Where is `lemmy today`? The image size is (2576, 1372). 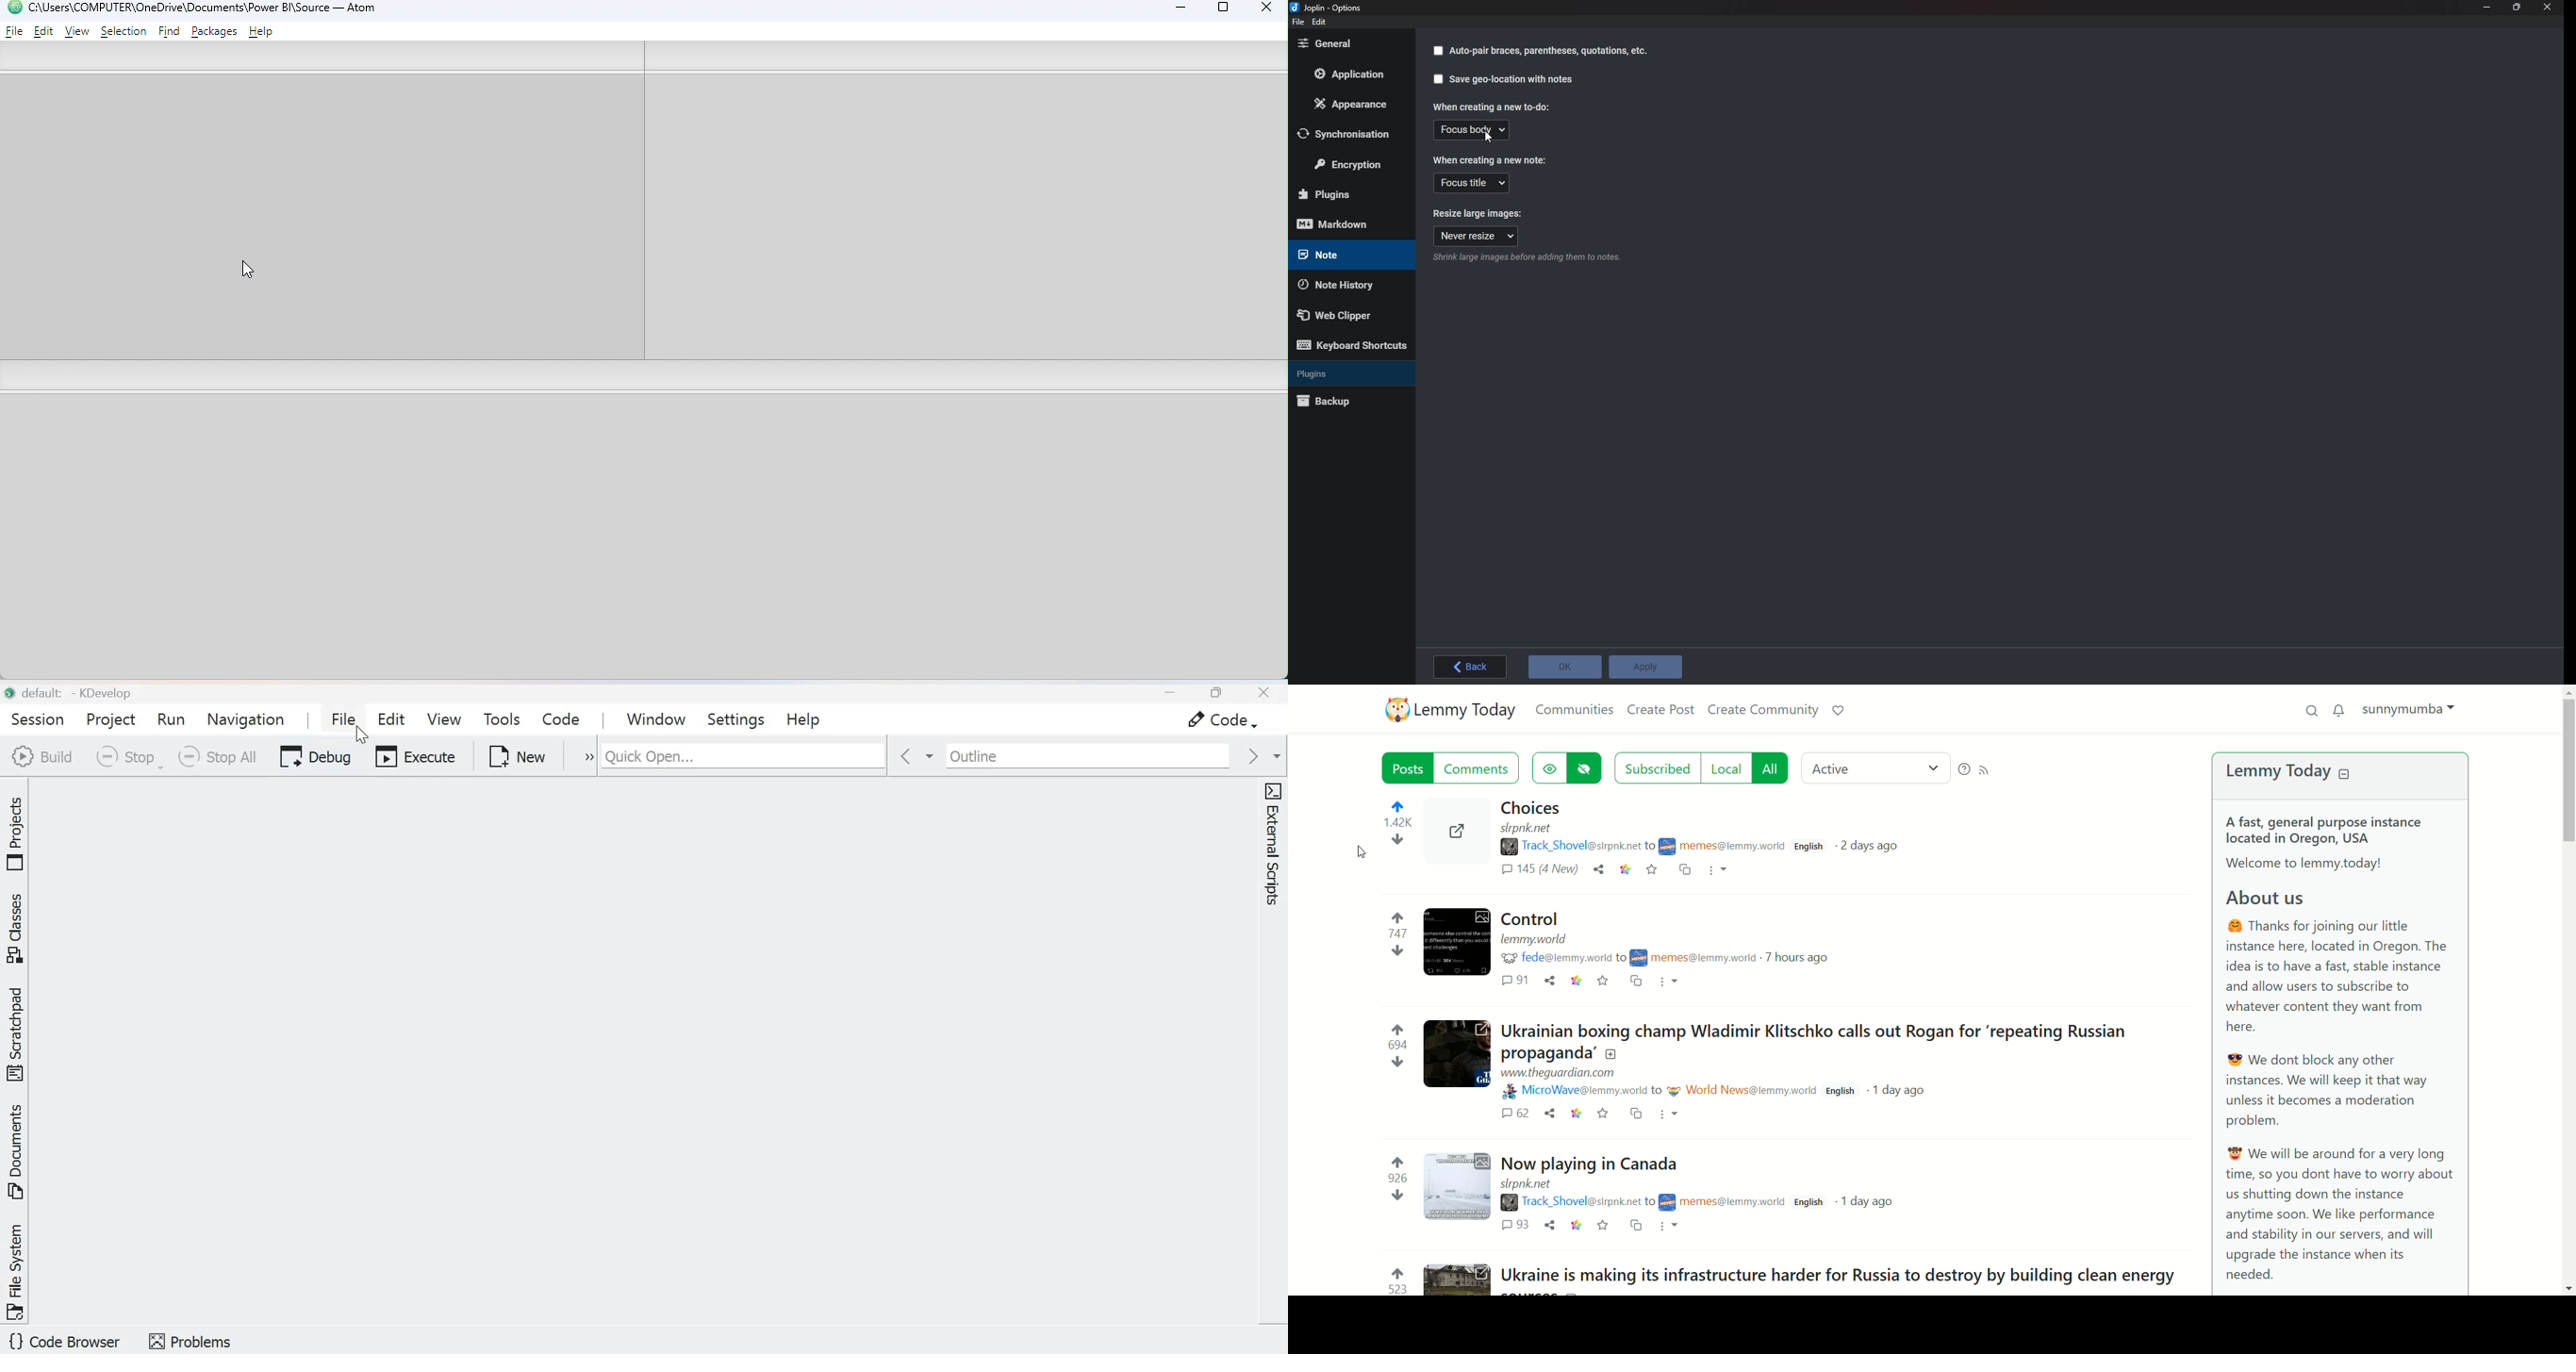 lemmy today is located at coordinates (1467, 712).